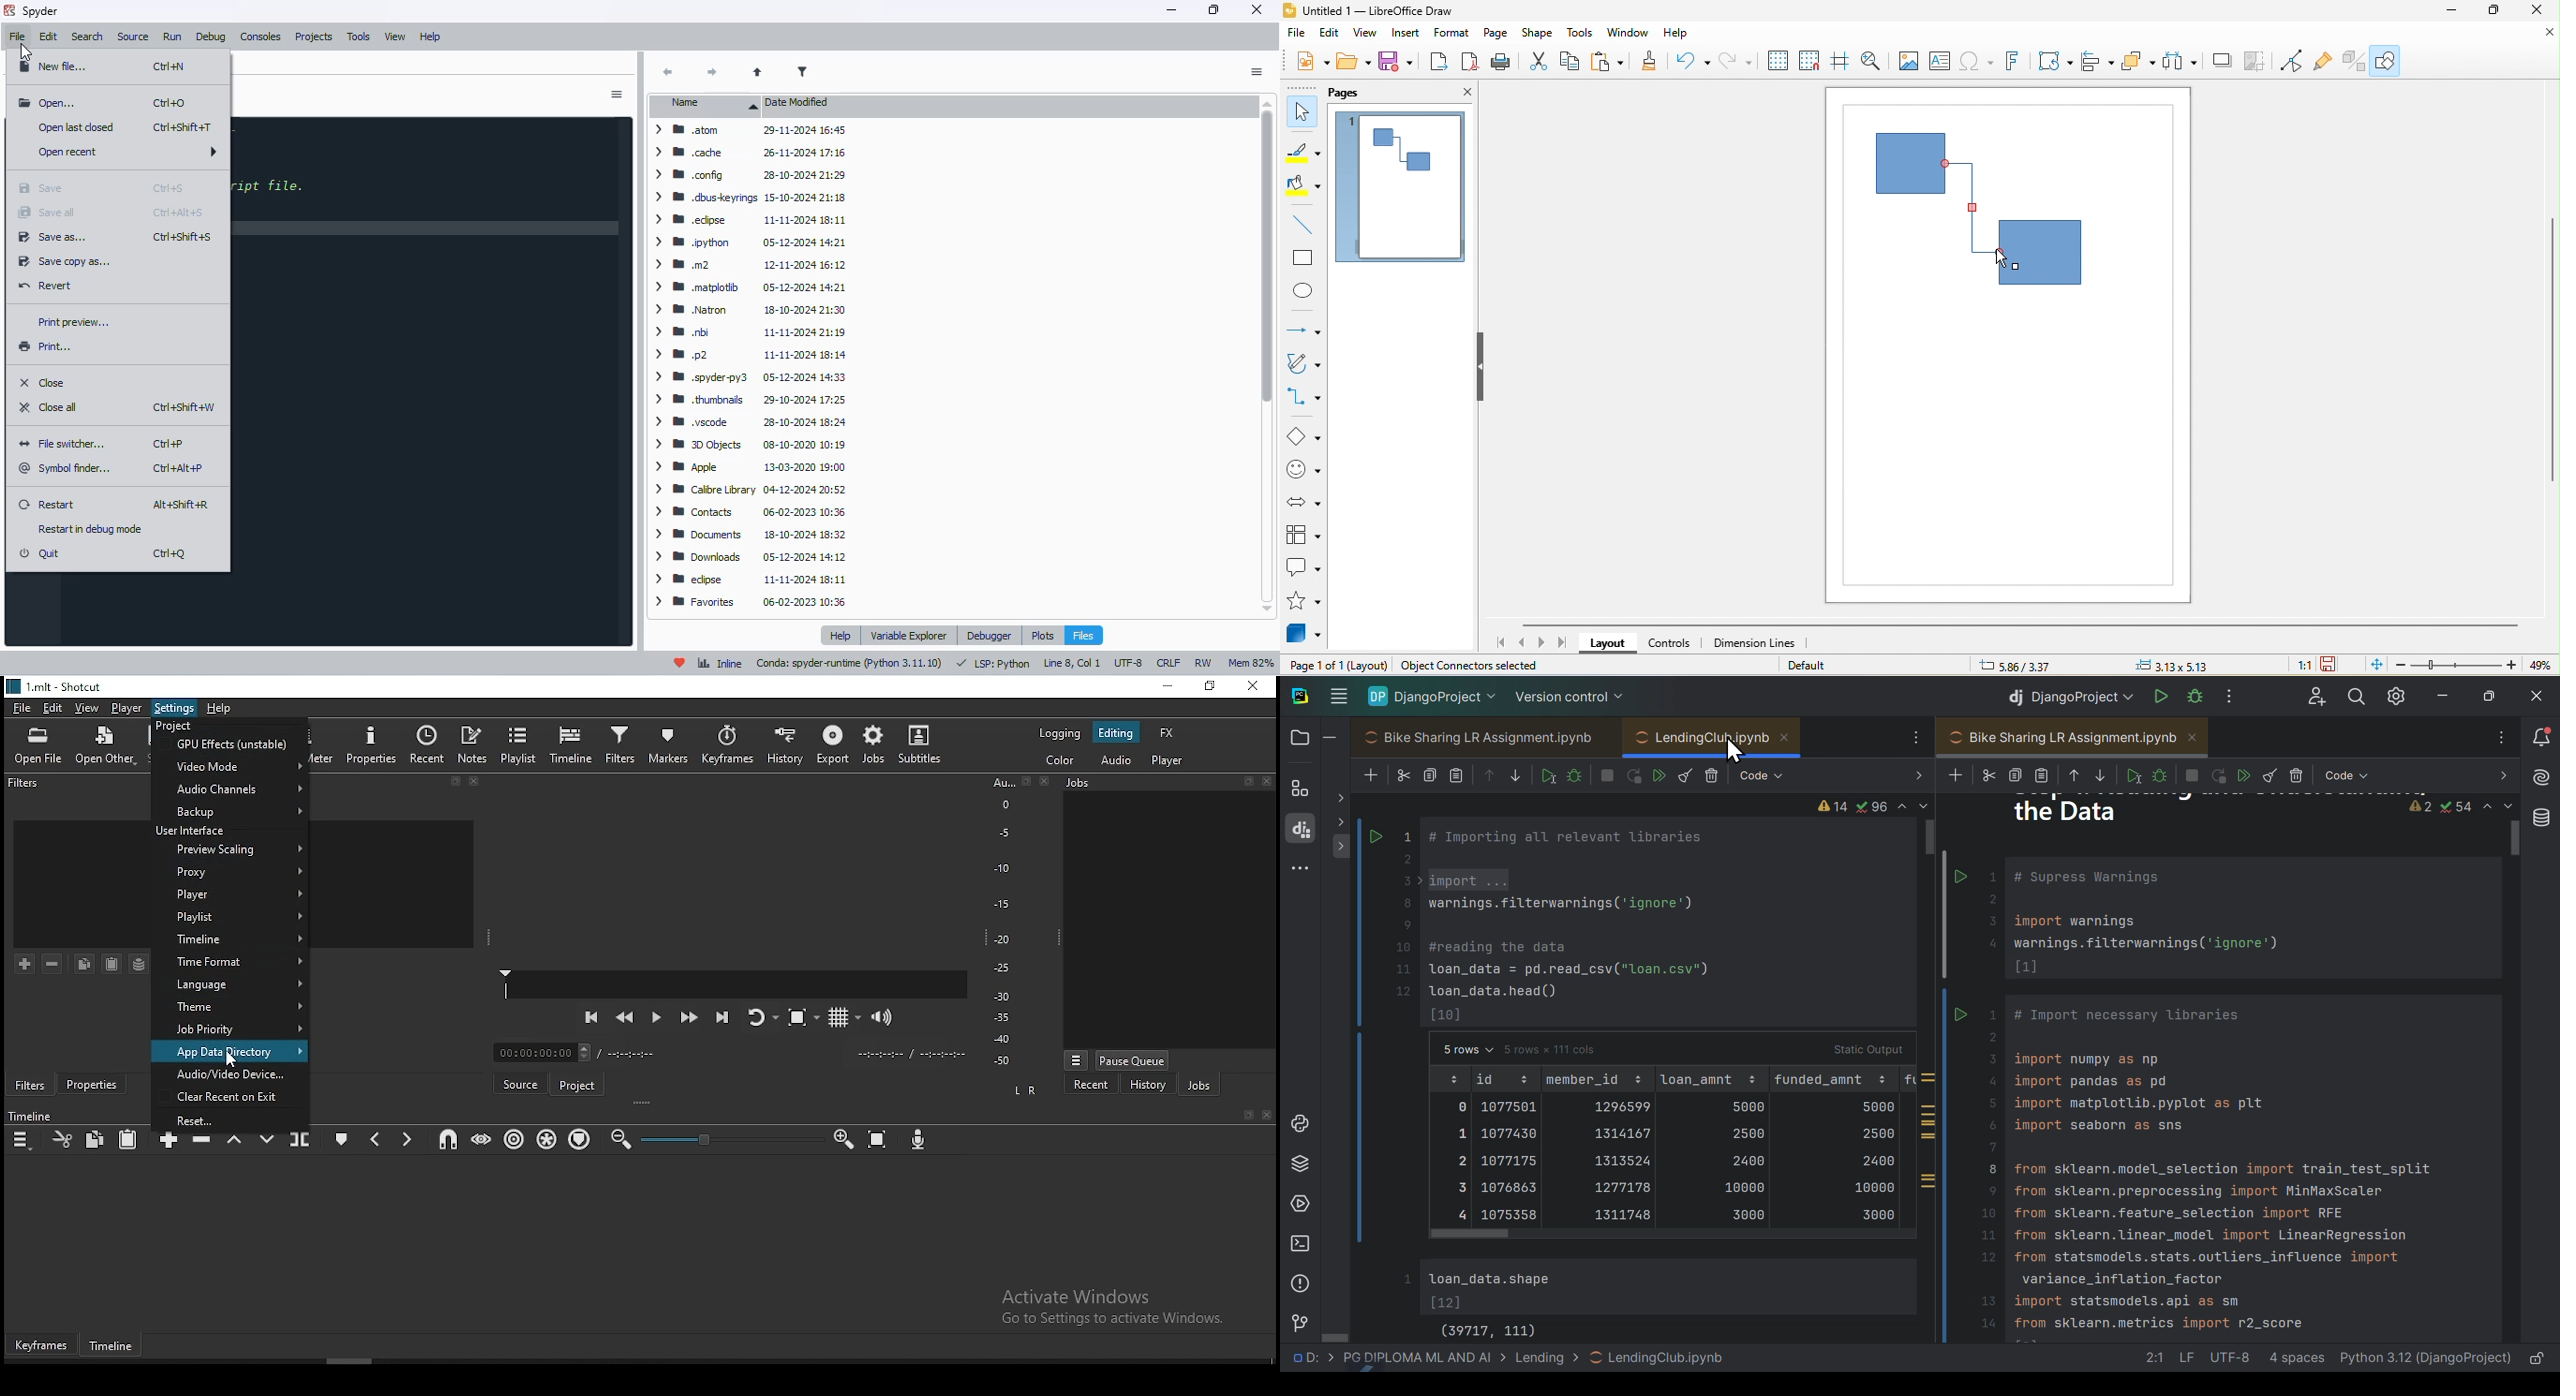 Image resolution: width=2576 pixels, height=1400 pixels. I want to click on image, so click(1909, 61).